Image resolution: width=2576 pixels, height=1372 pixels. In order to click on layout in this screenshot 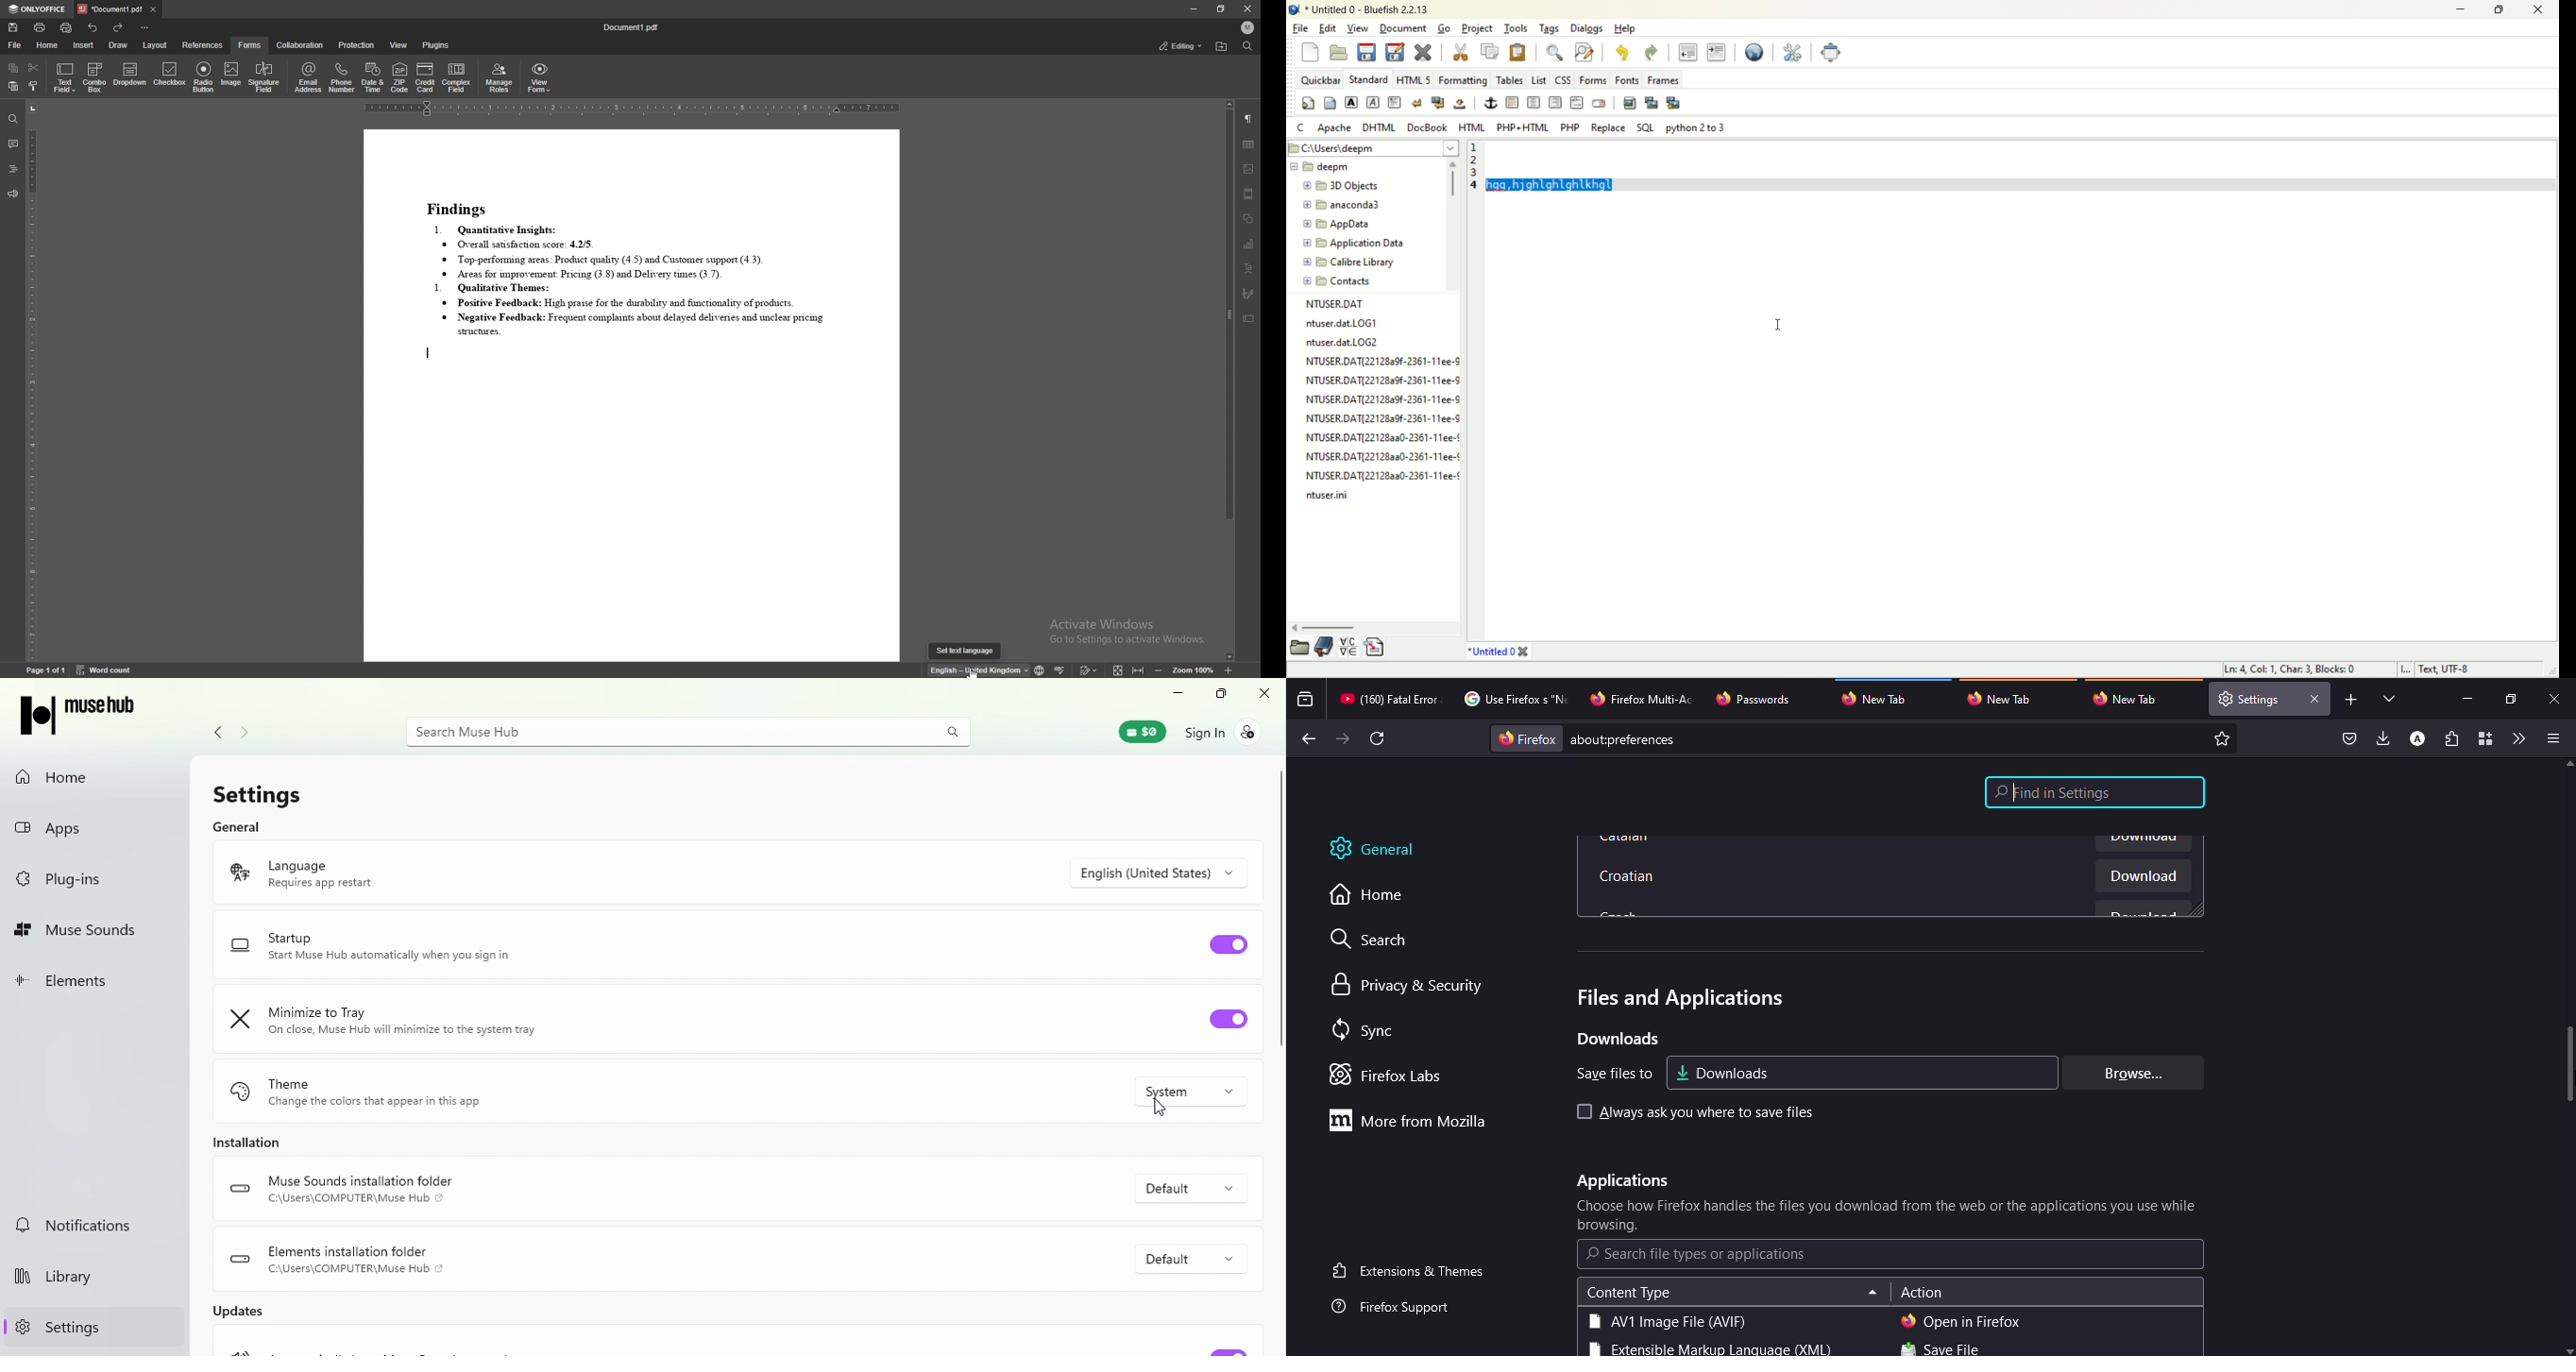, I will do `click(155, 45)`.